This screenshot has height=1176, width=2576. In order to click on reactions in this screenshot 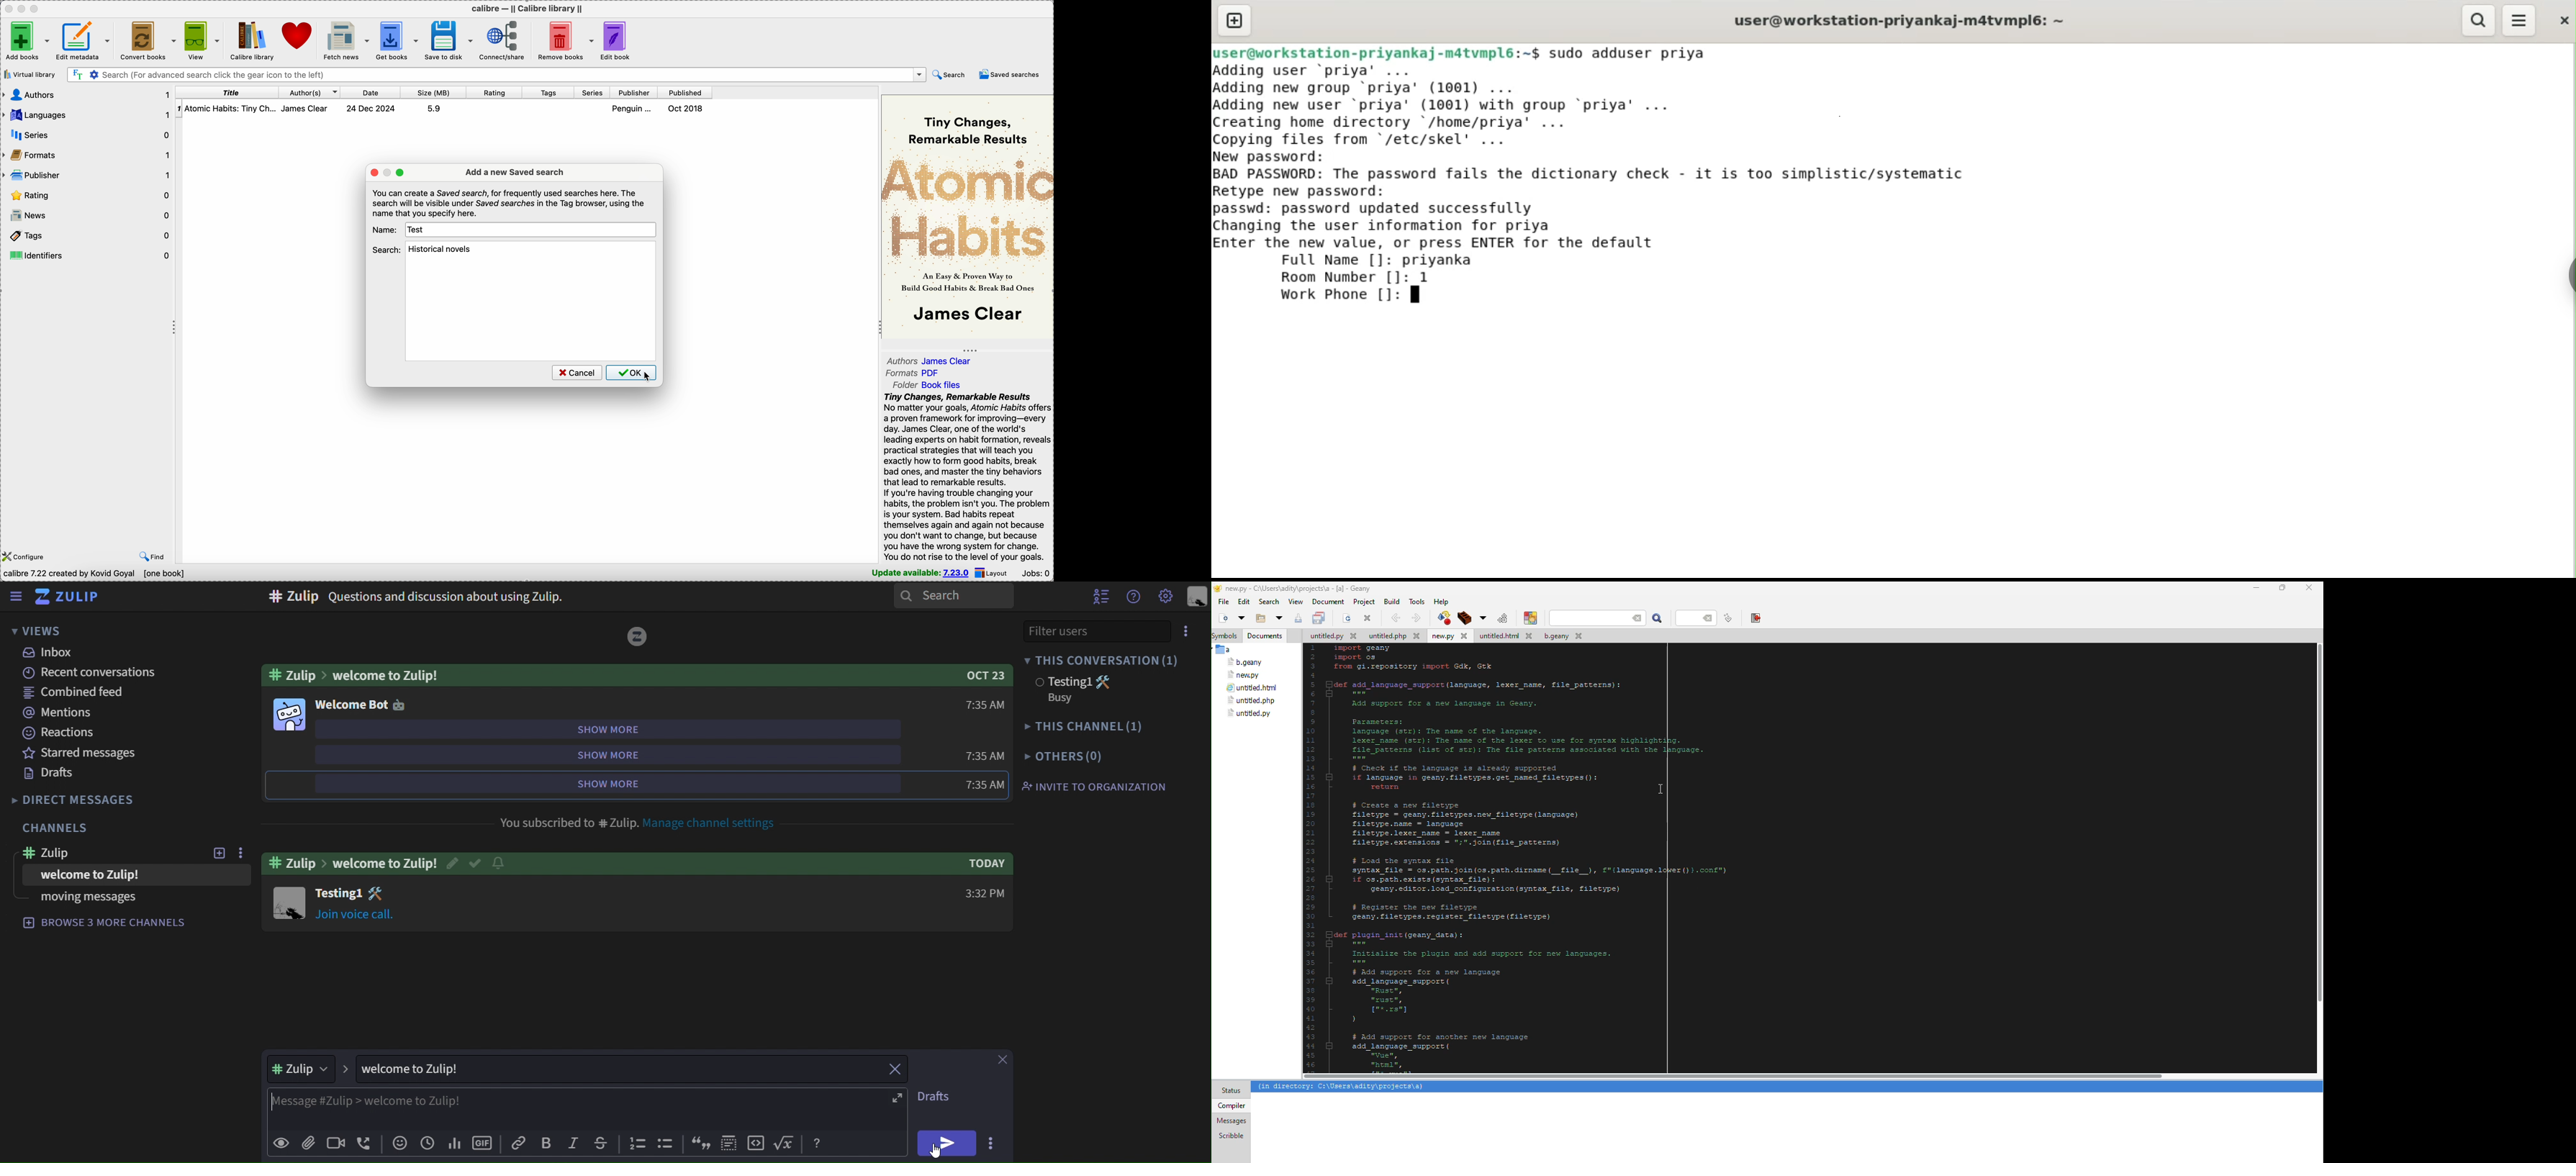, I will do `click(64, 735)`.